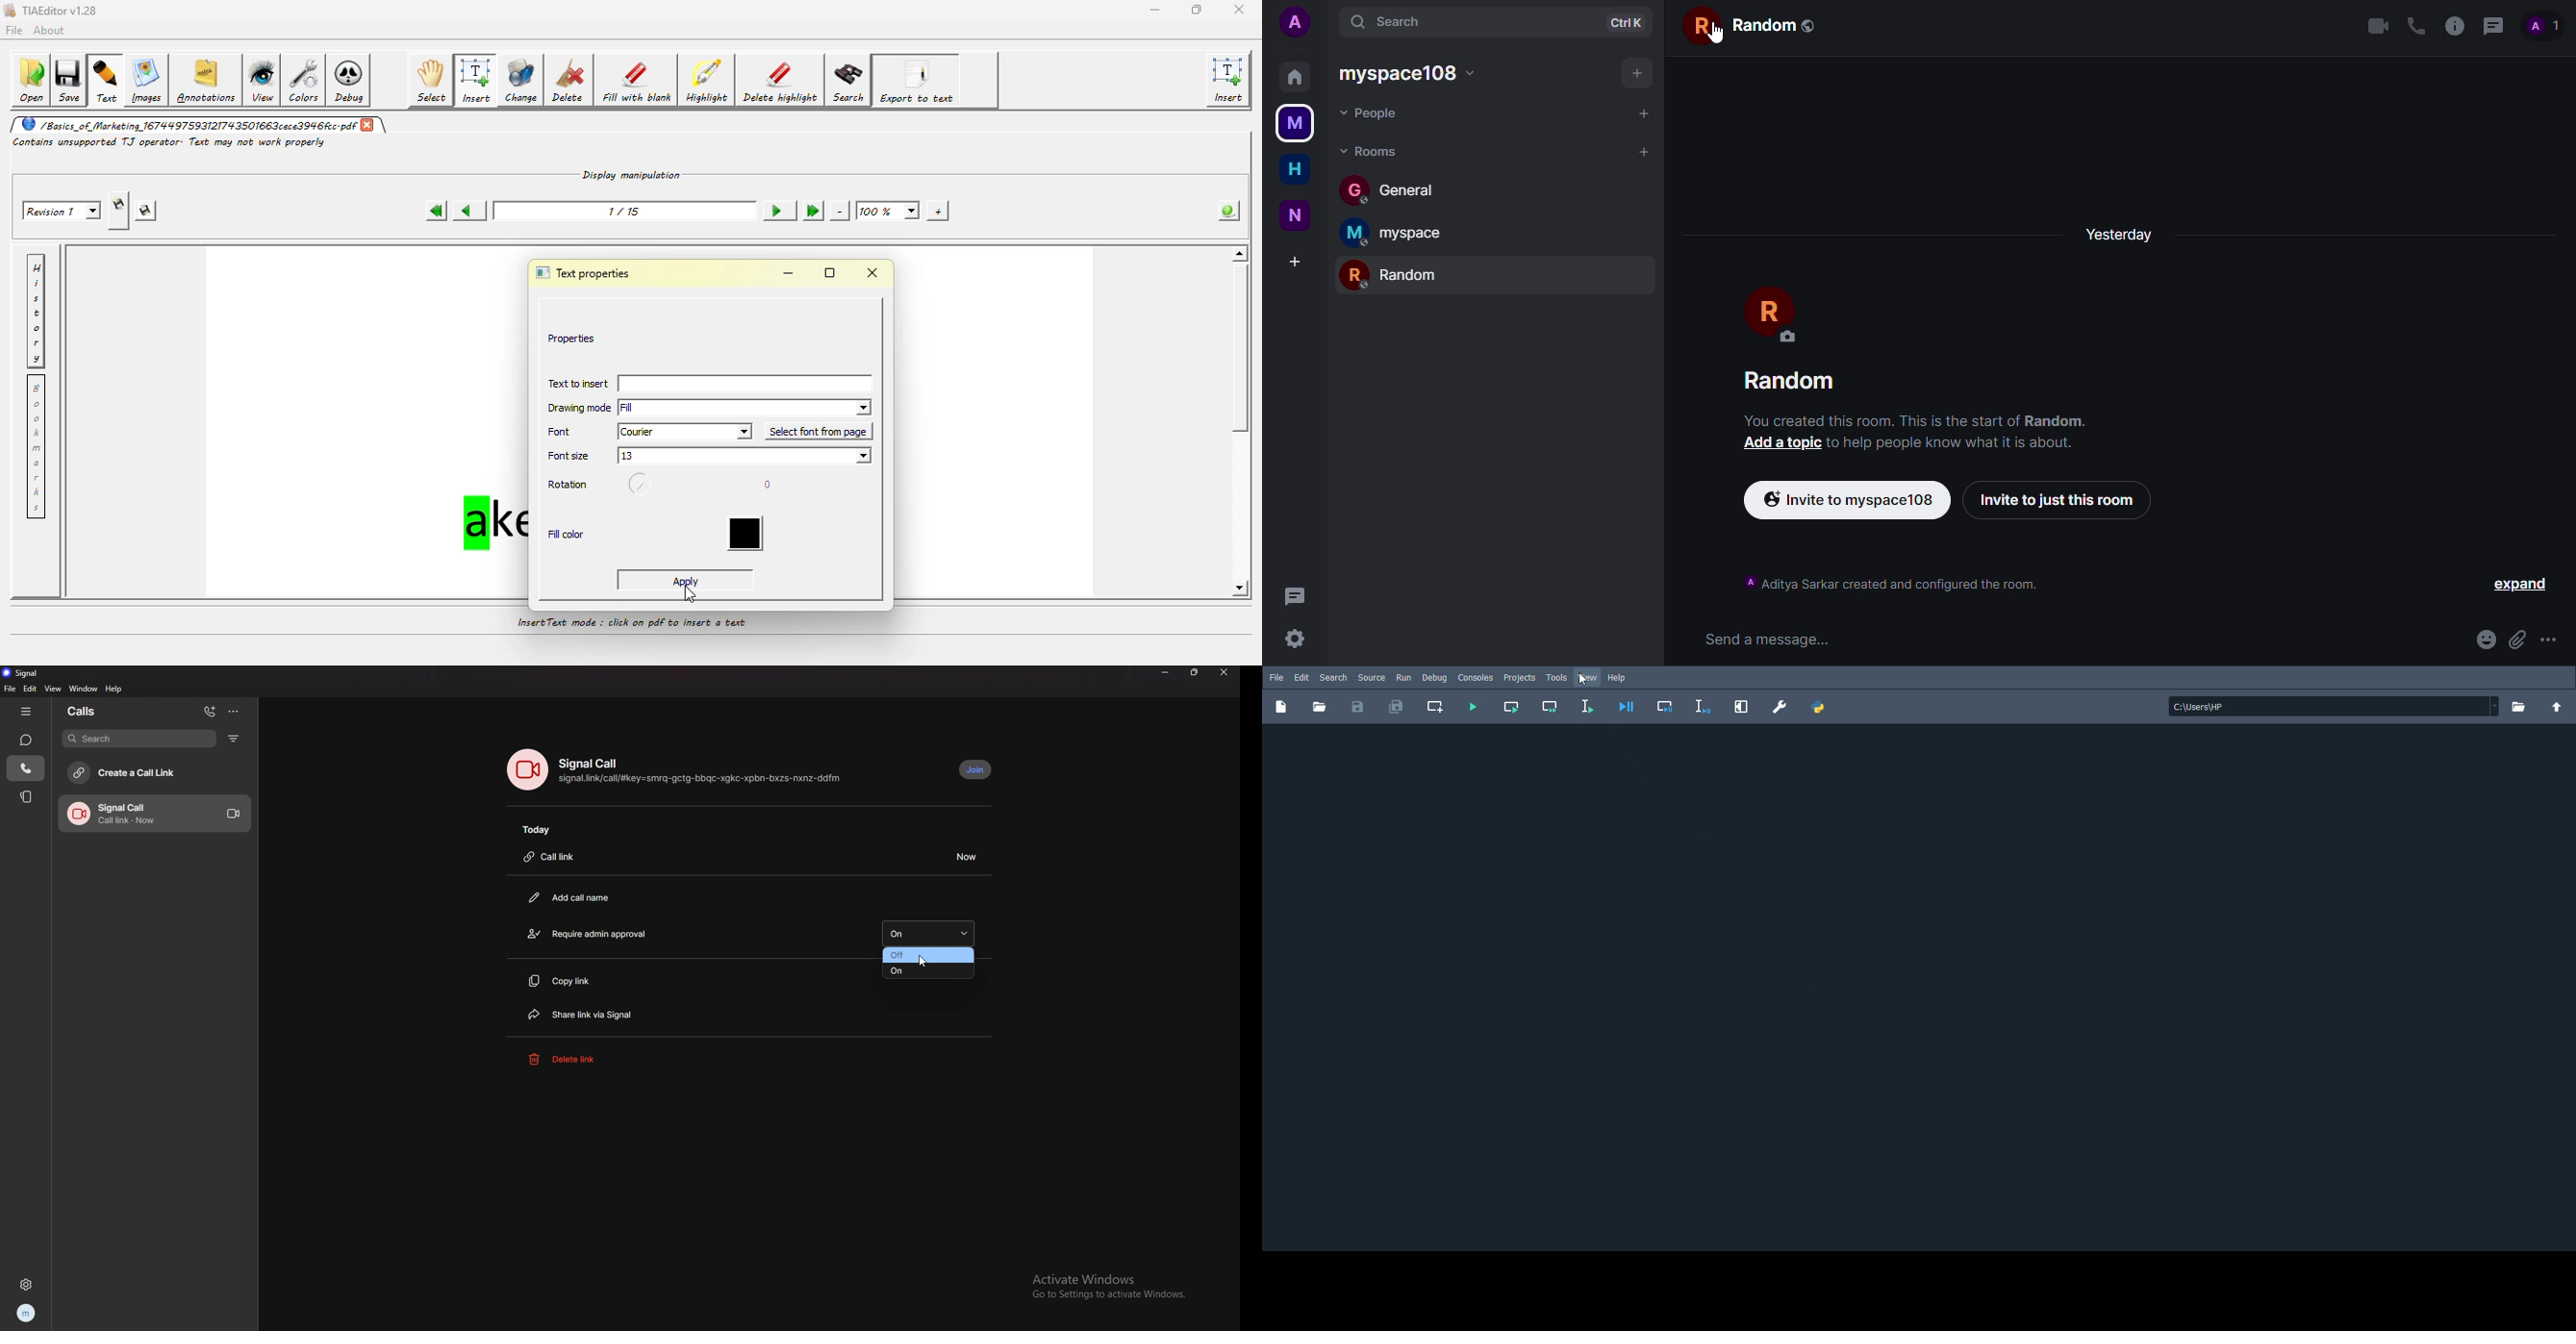 The height and width of the screenshot is (1344, 2576). I want to click on ctrl k, so click(1625, 20).